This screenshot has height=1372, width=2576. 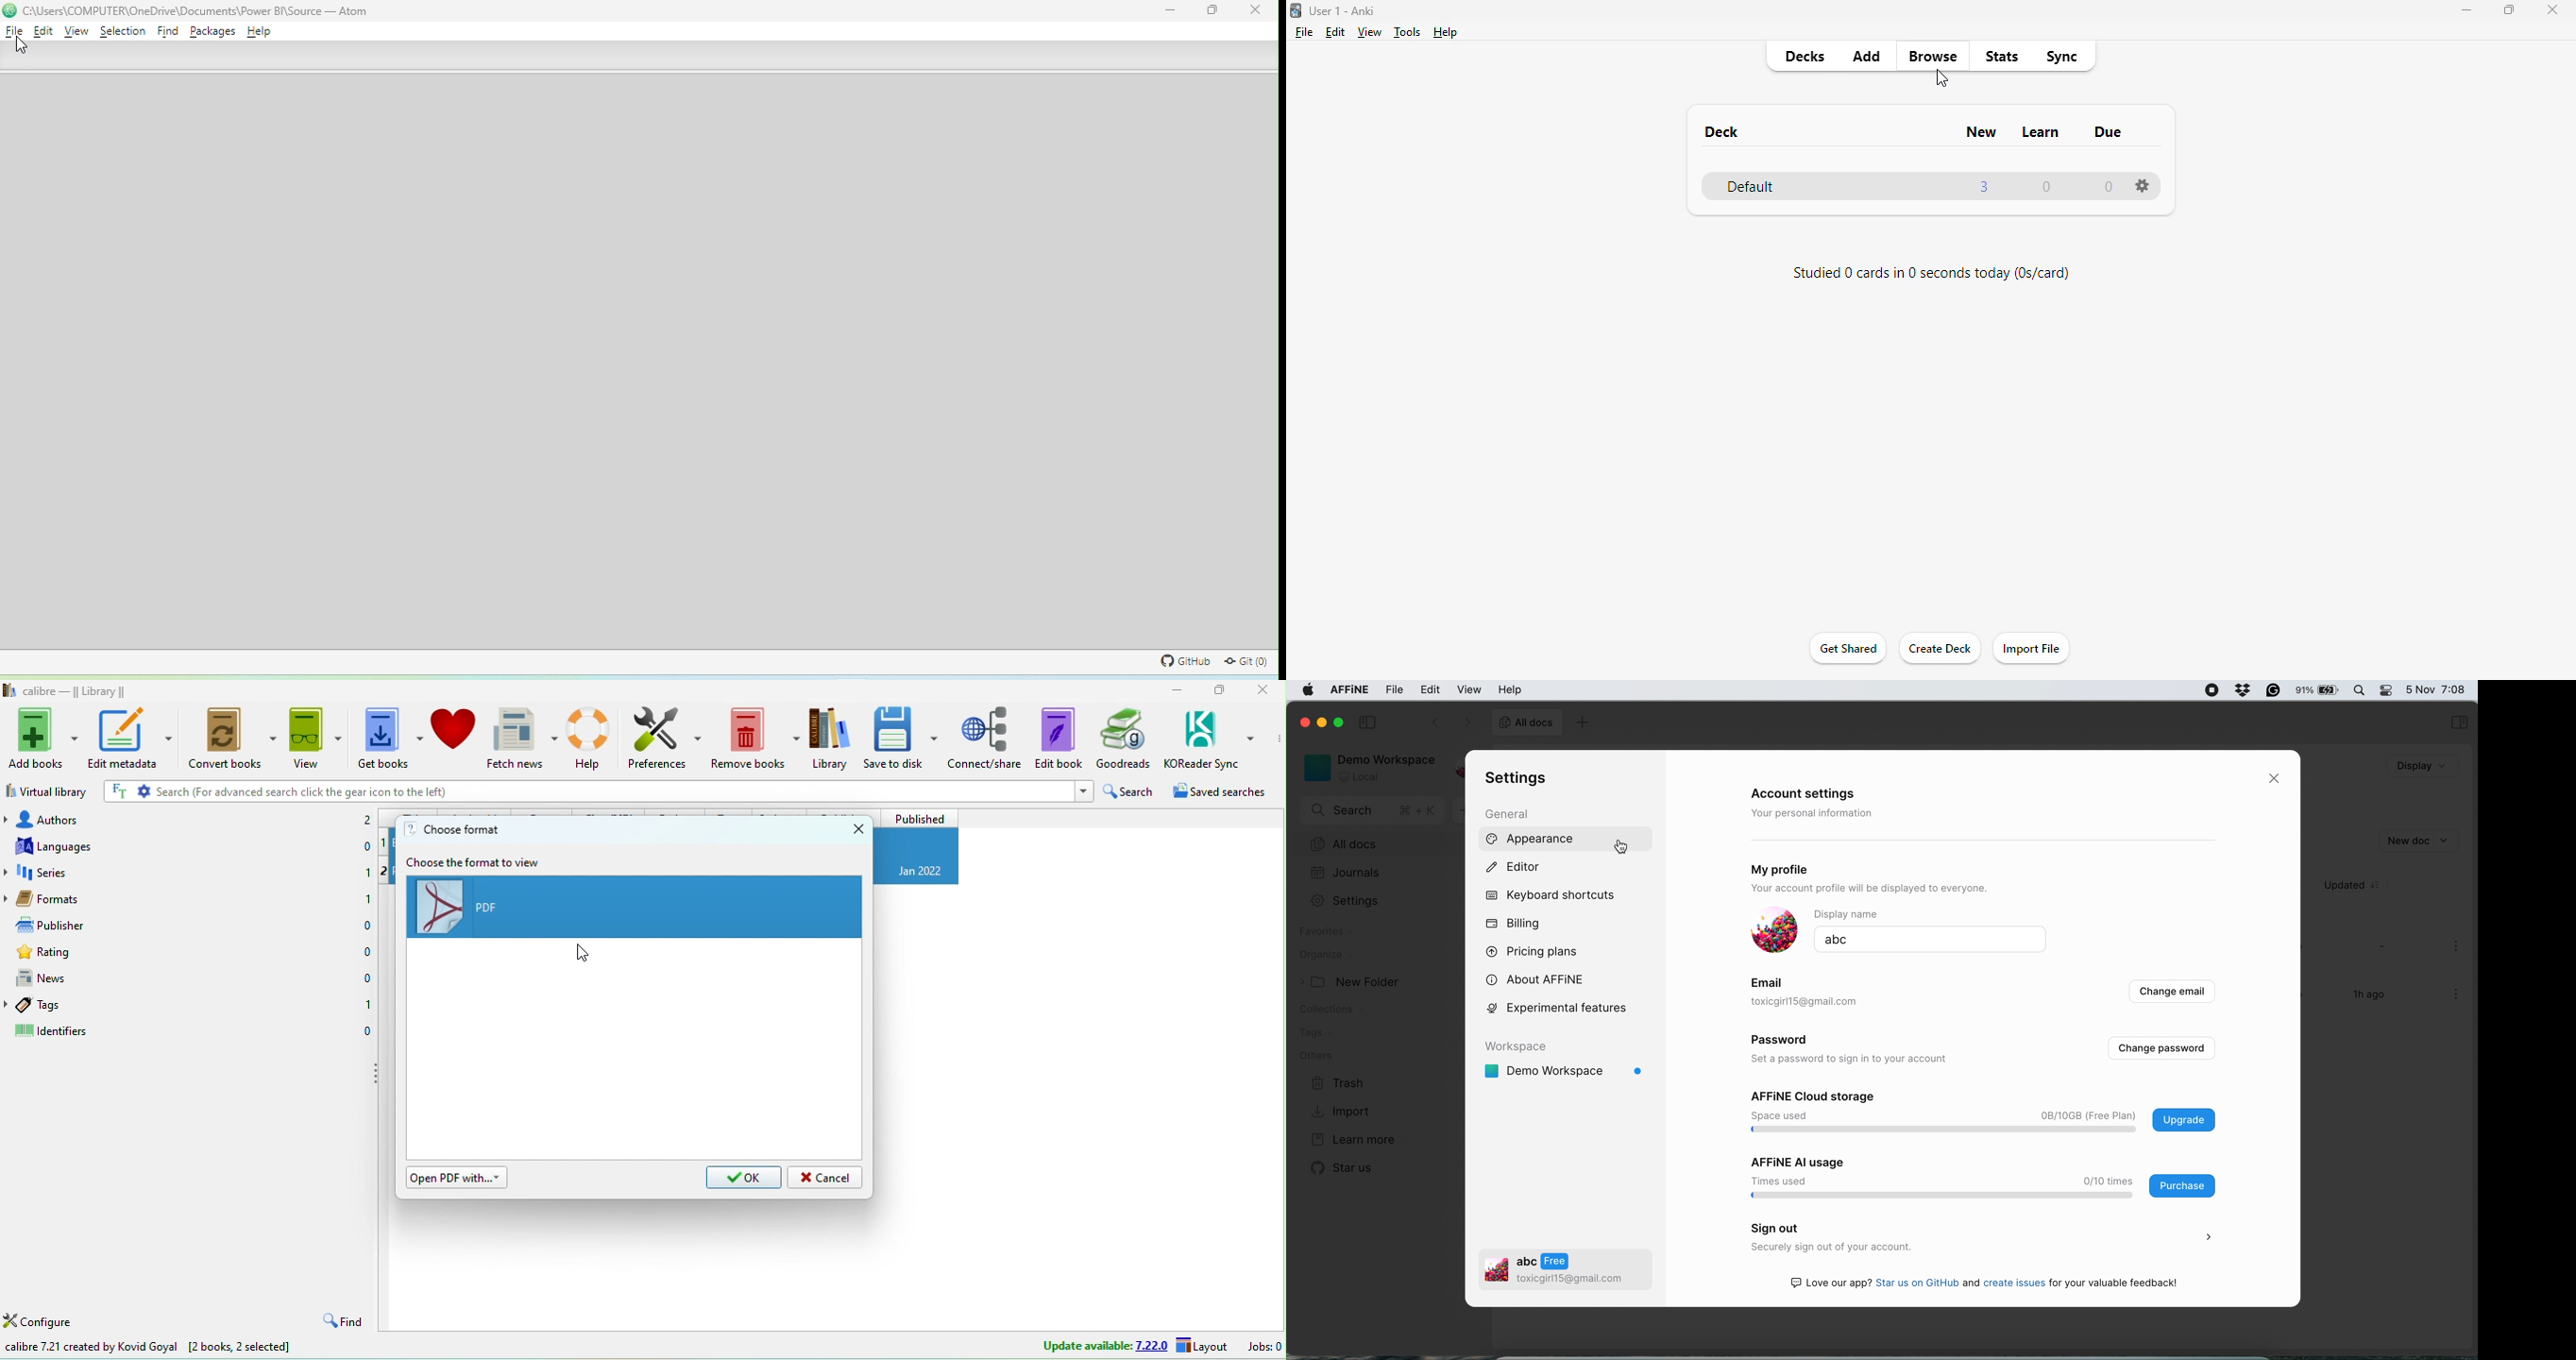 What do you see at coordinates (1750, 188) in the screenshot?
I see `default` at bounding box center [1750, 188].